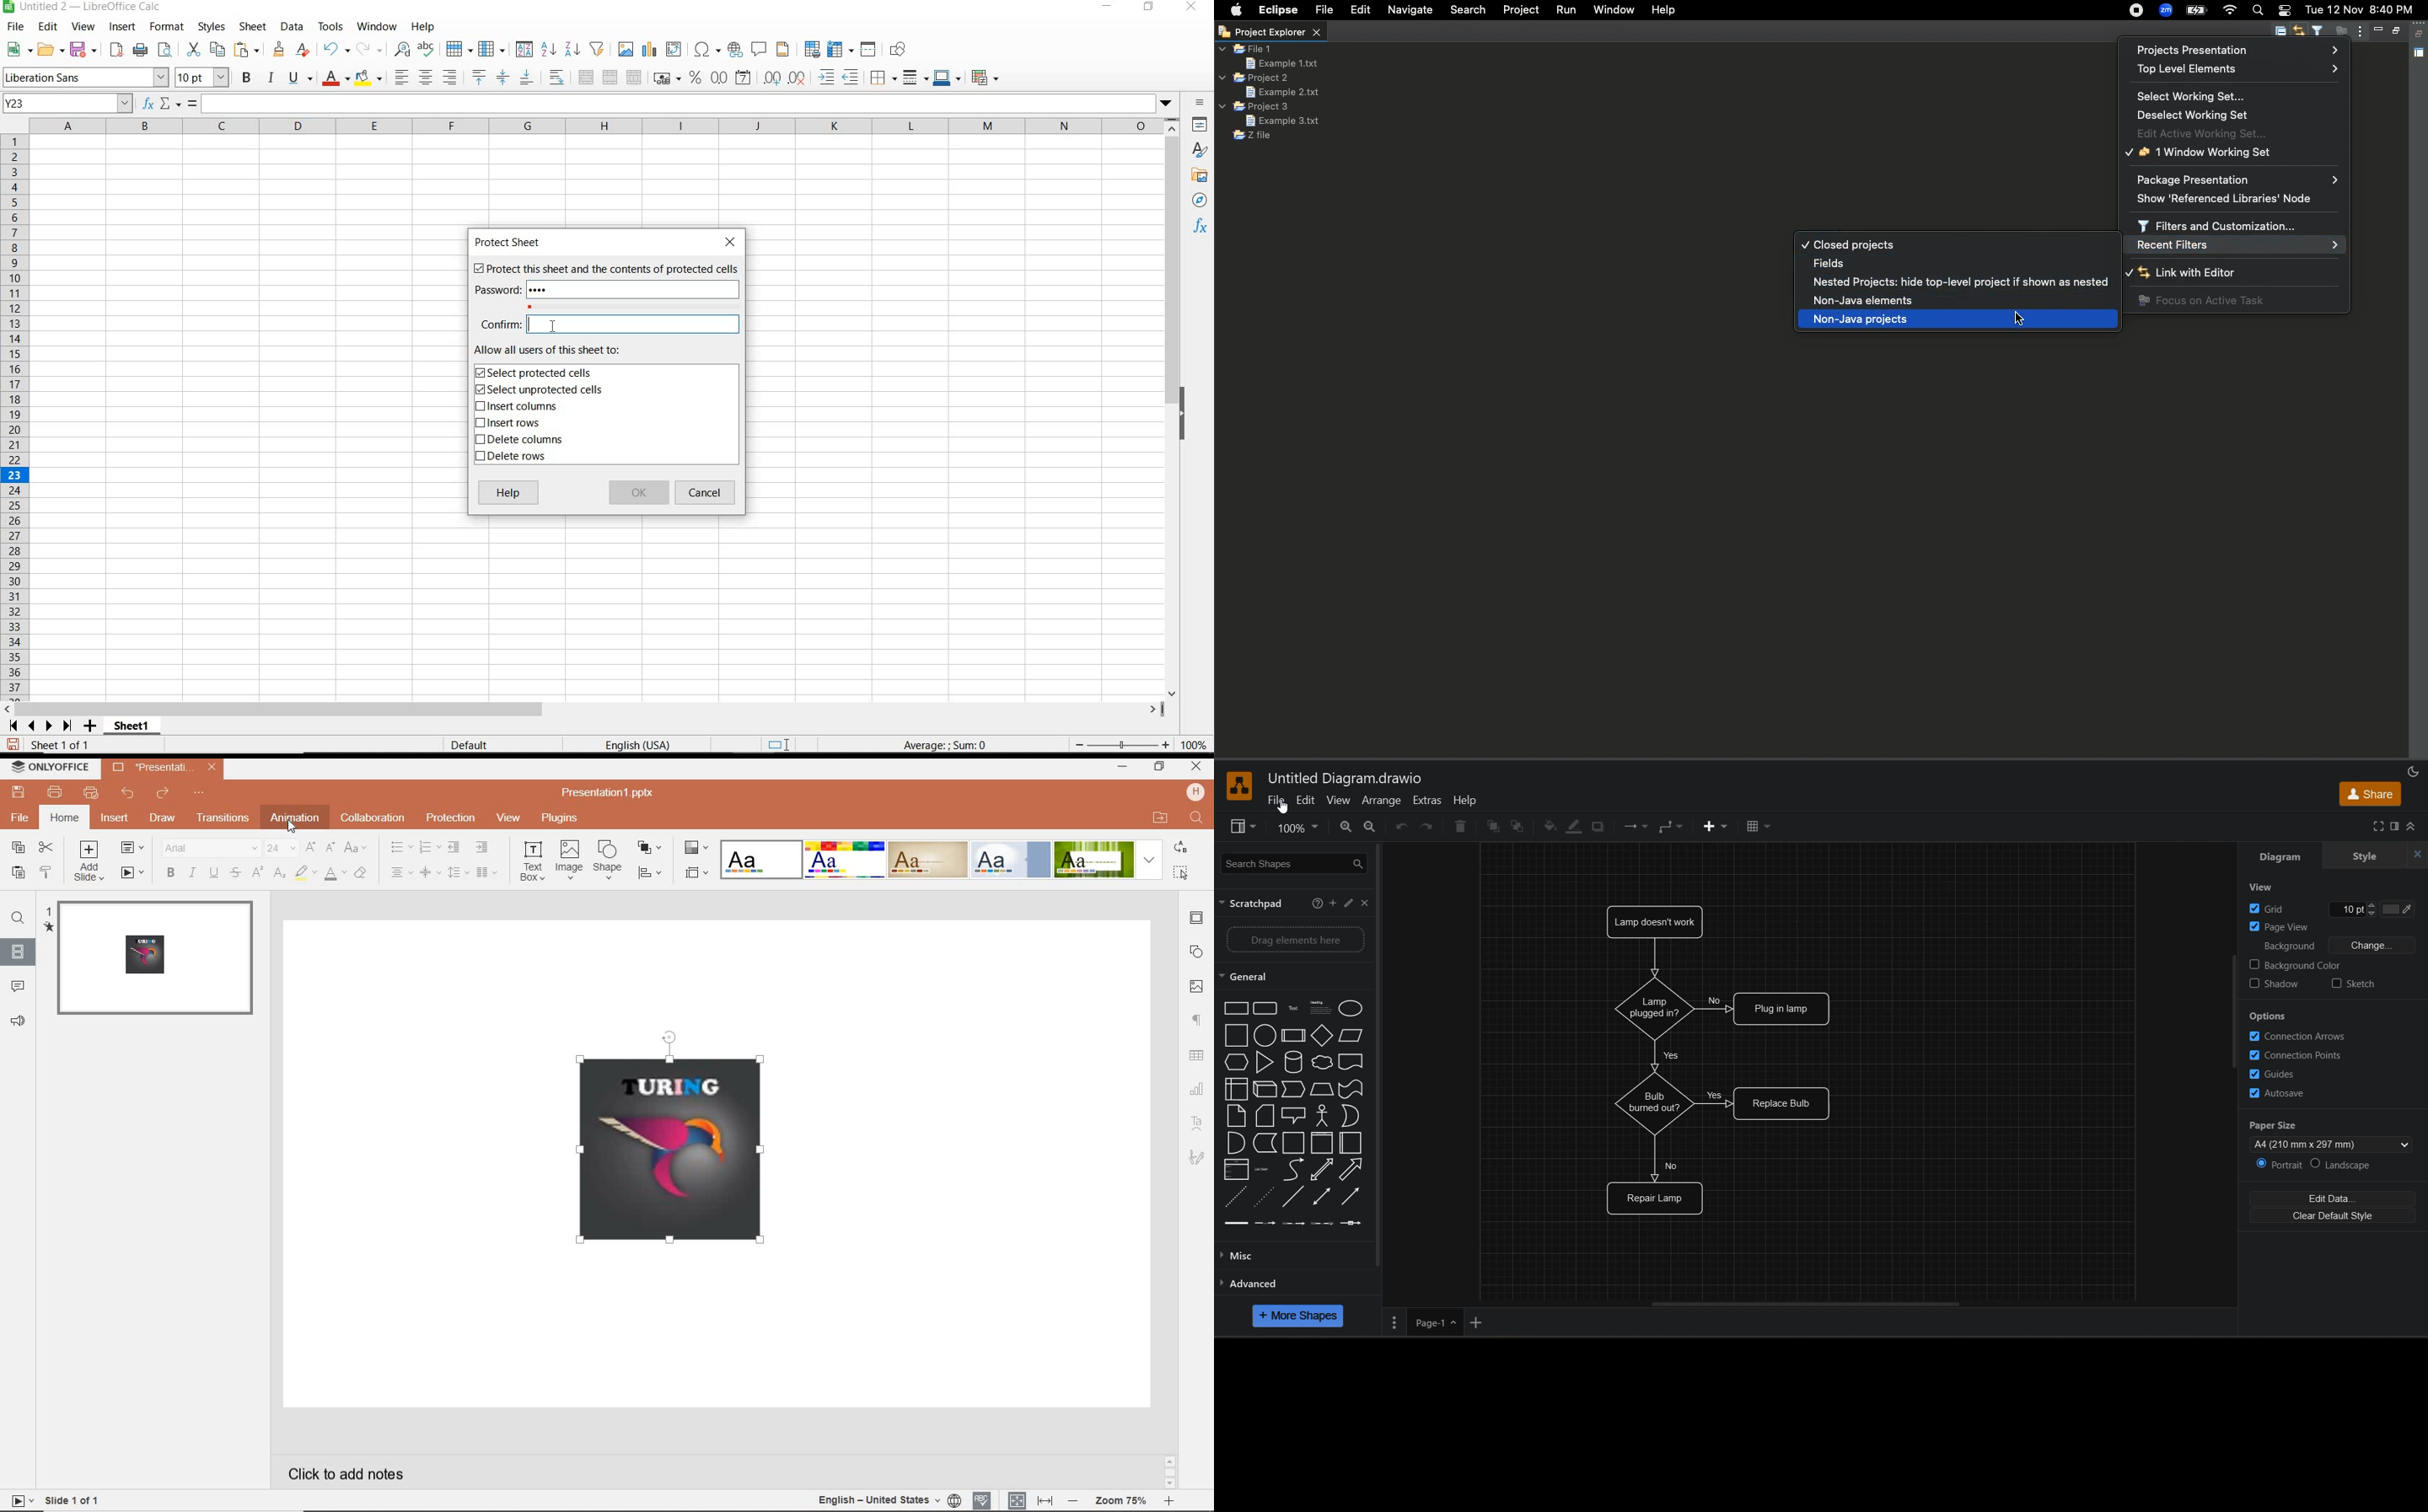  I want to click on NEW, so click(16, 50).